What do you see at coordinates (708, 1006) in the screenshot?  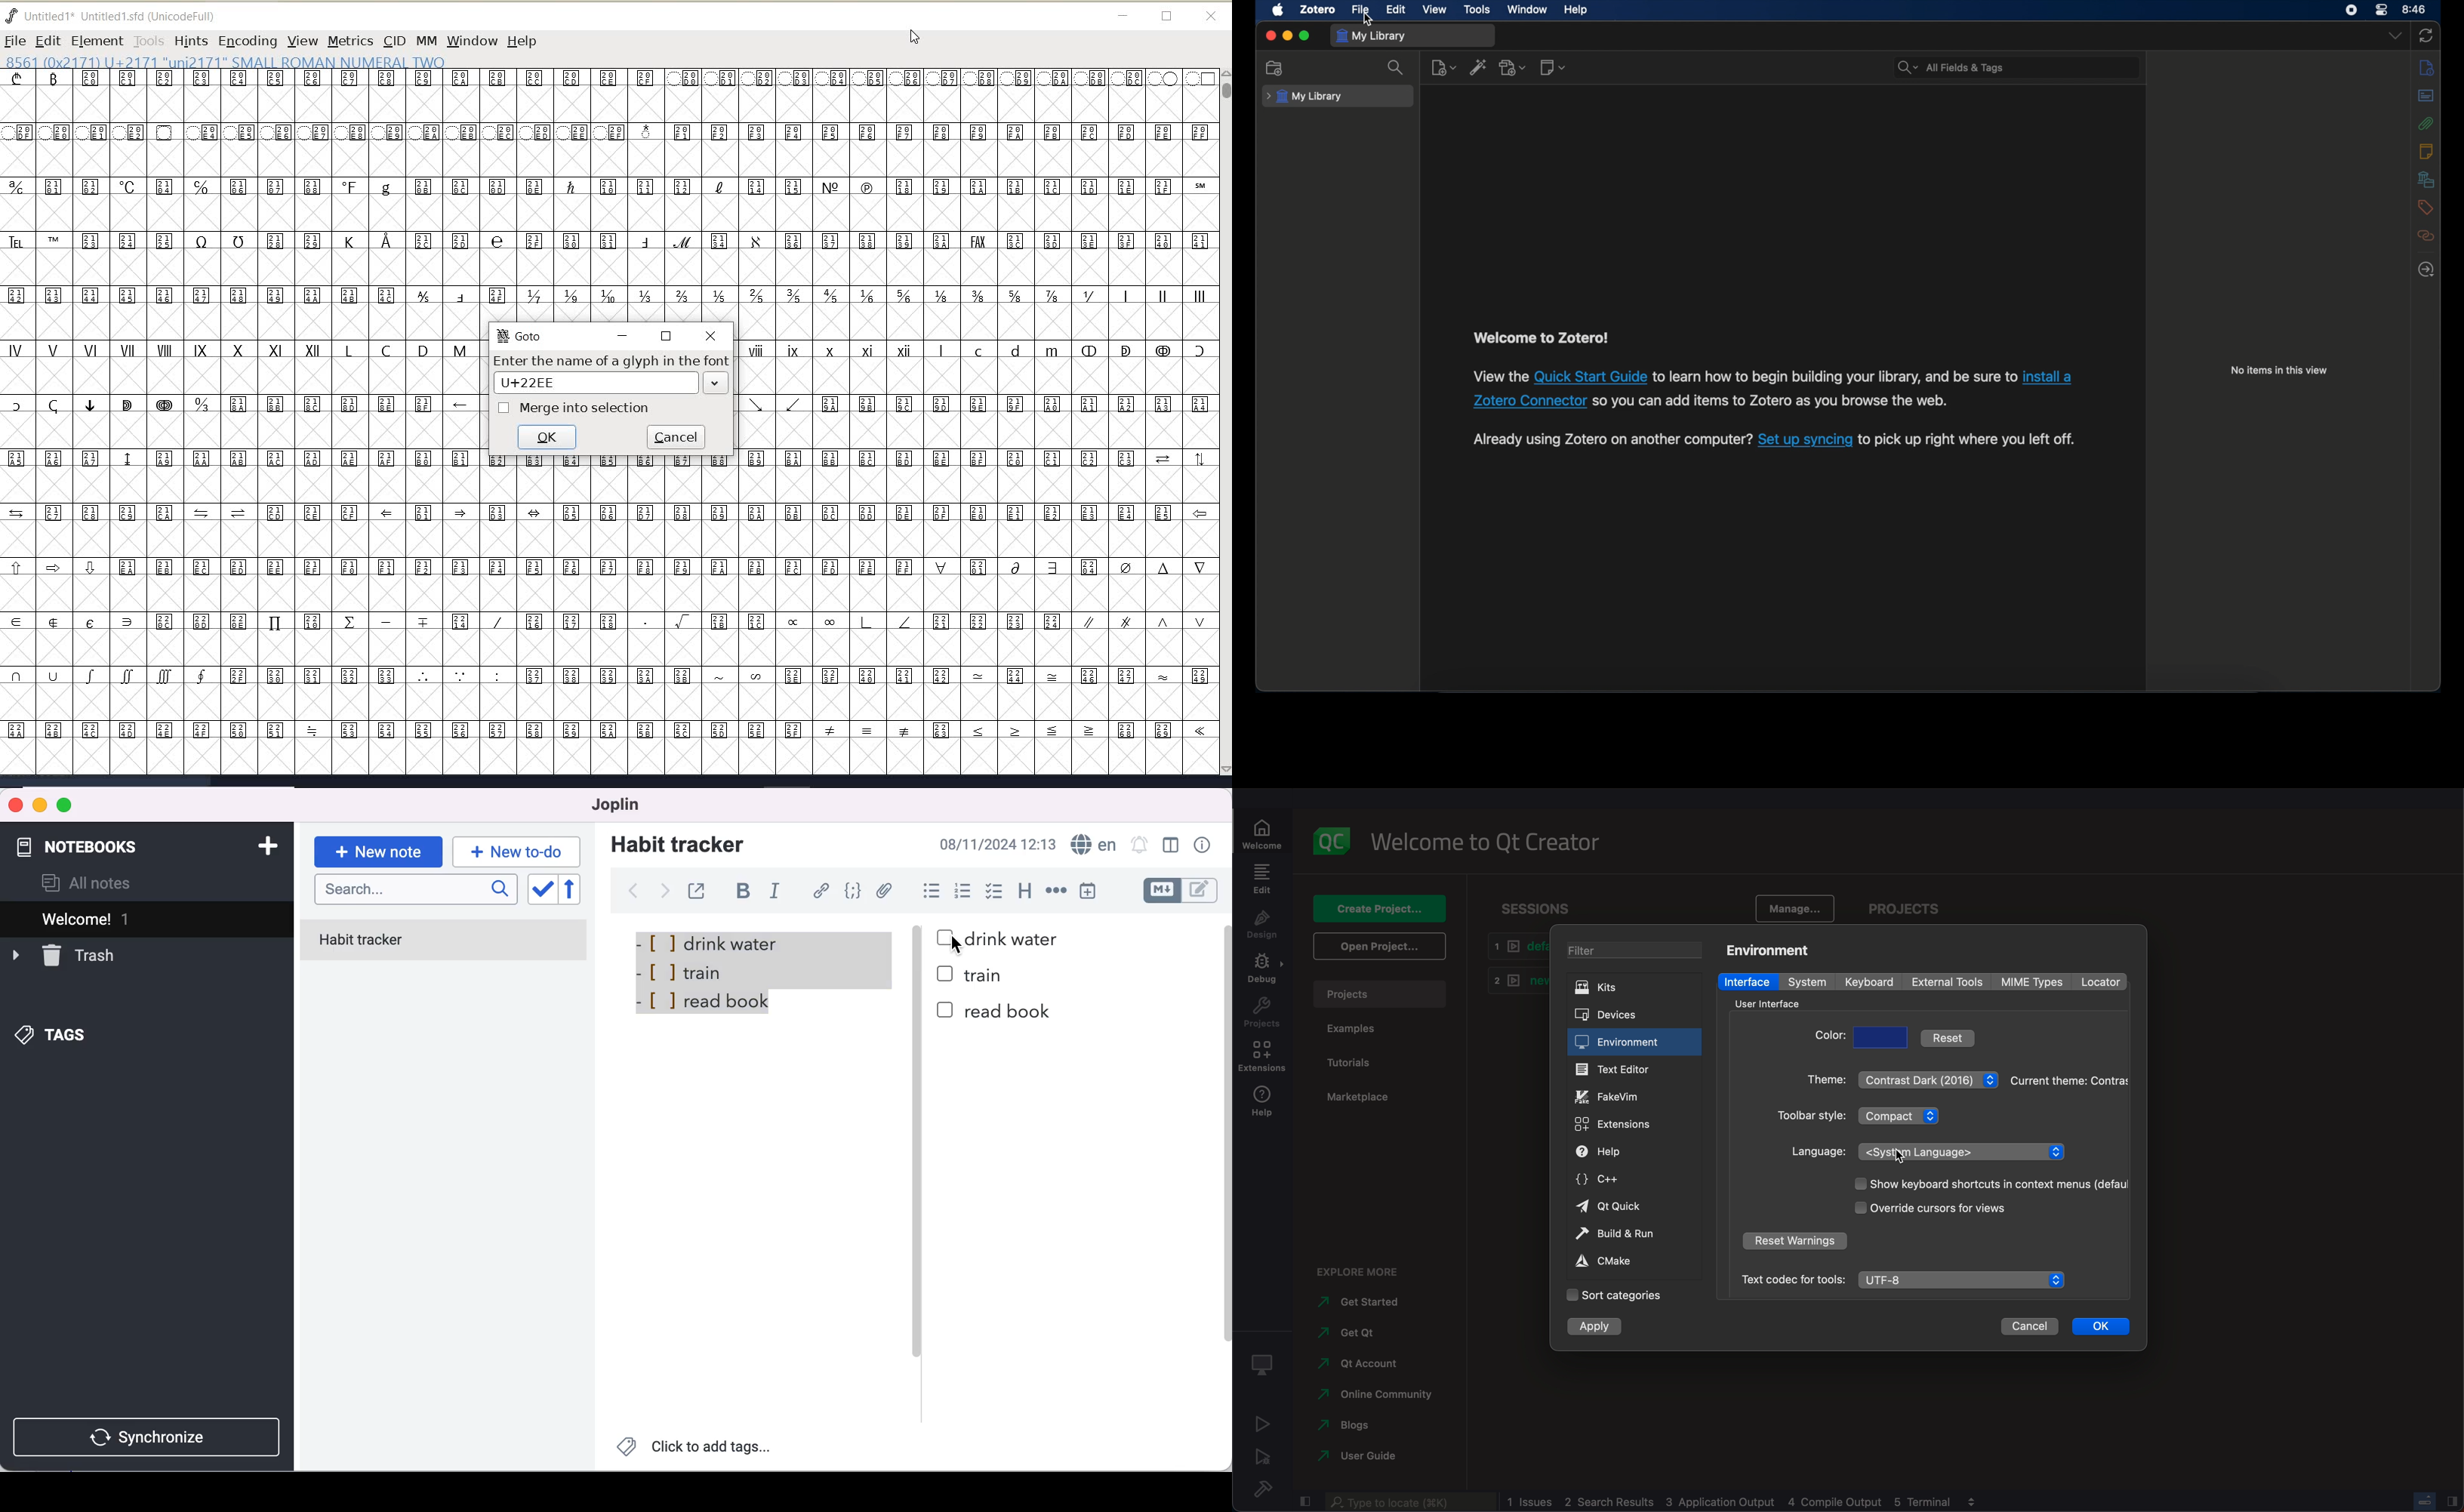 I see `-[ ] read book` at bounding box center [708, 1006].